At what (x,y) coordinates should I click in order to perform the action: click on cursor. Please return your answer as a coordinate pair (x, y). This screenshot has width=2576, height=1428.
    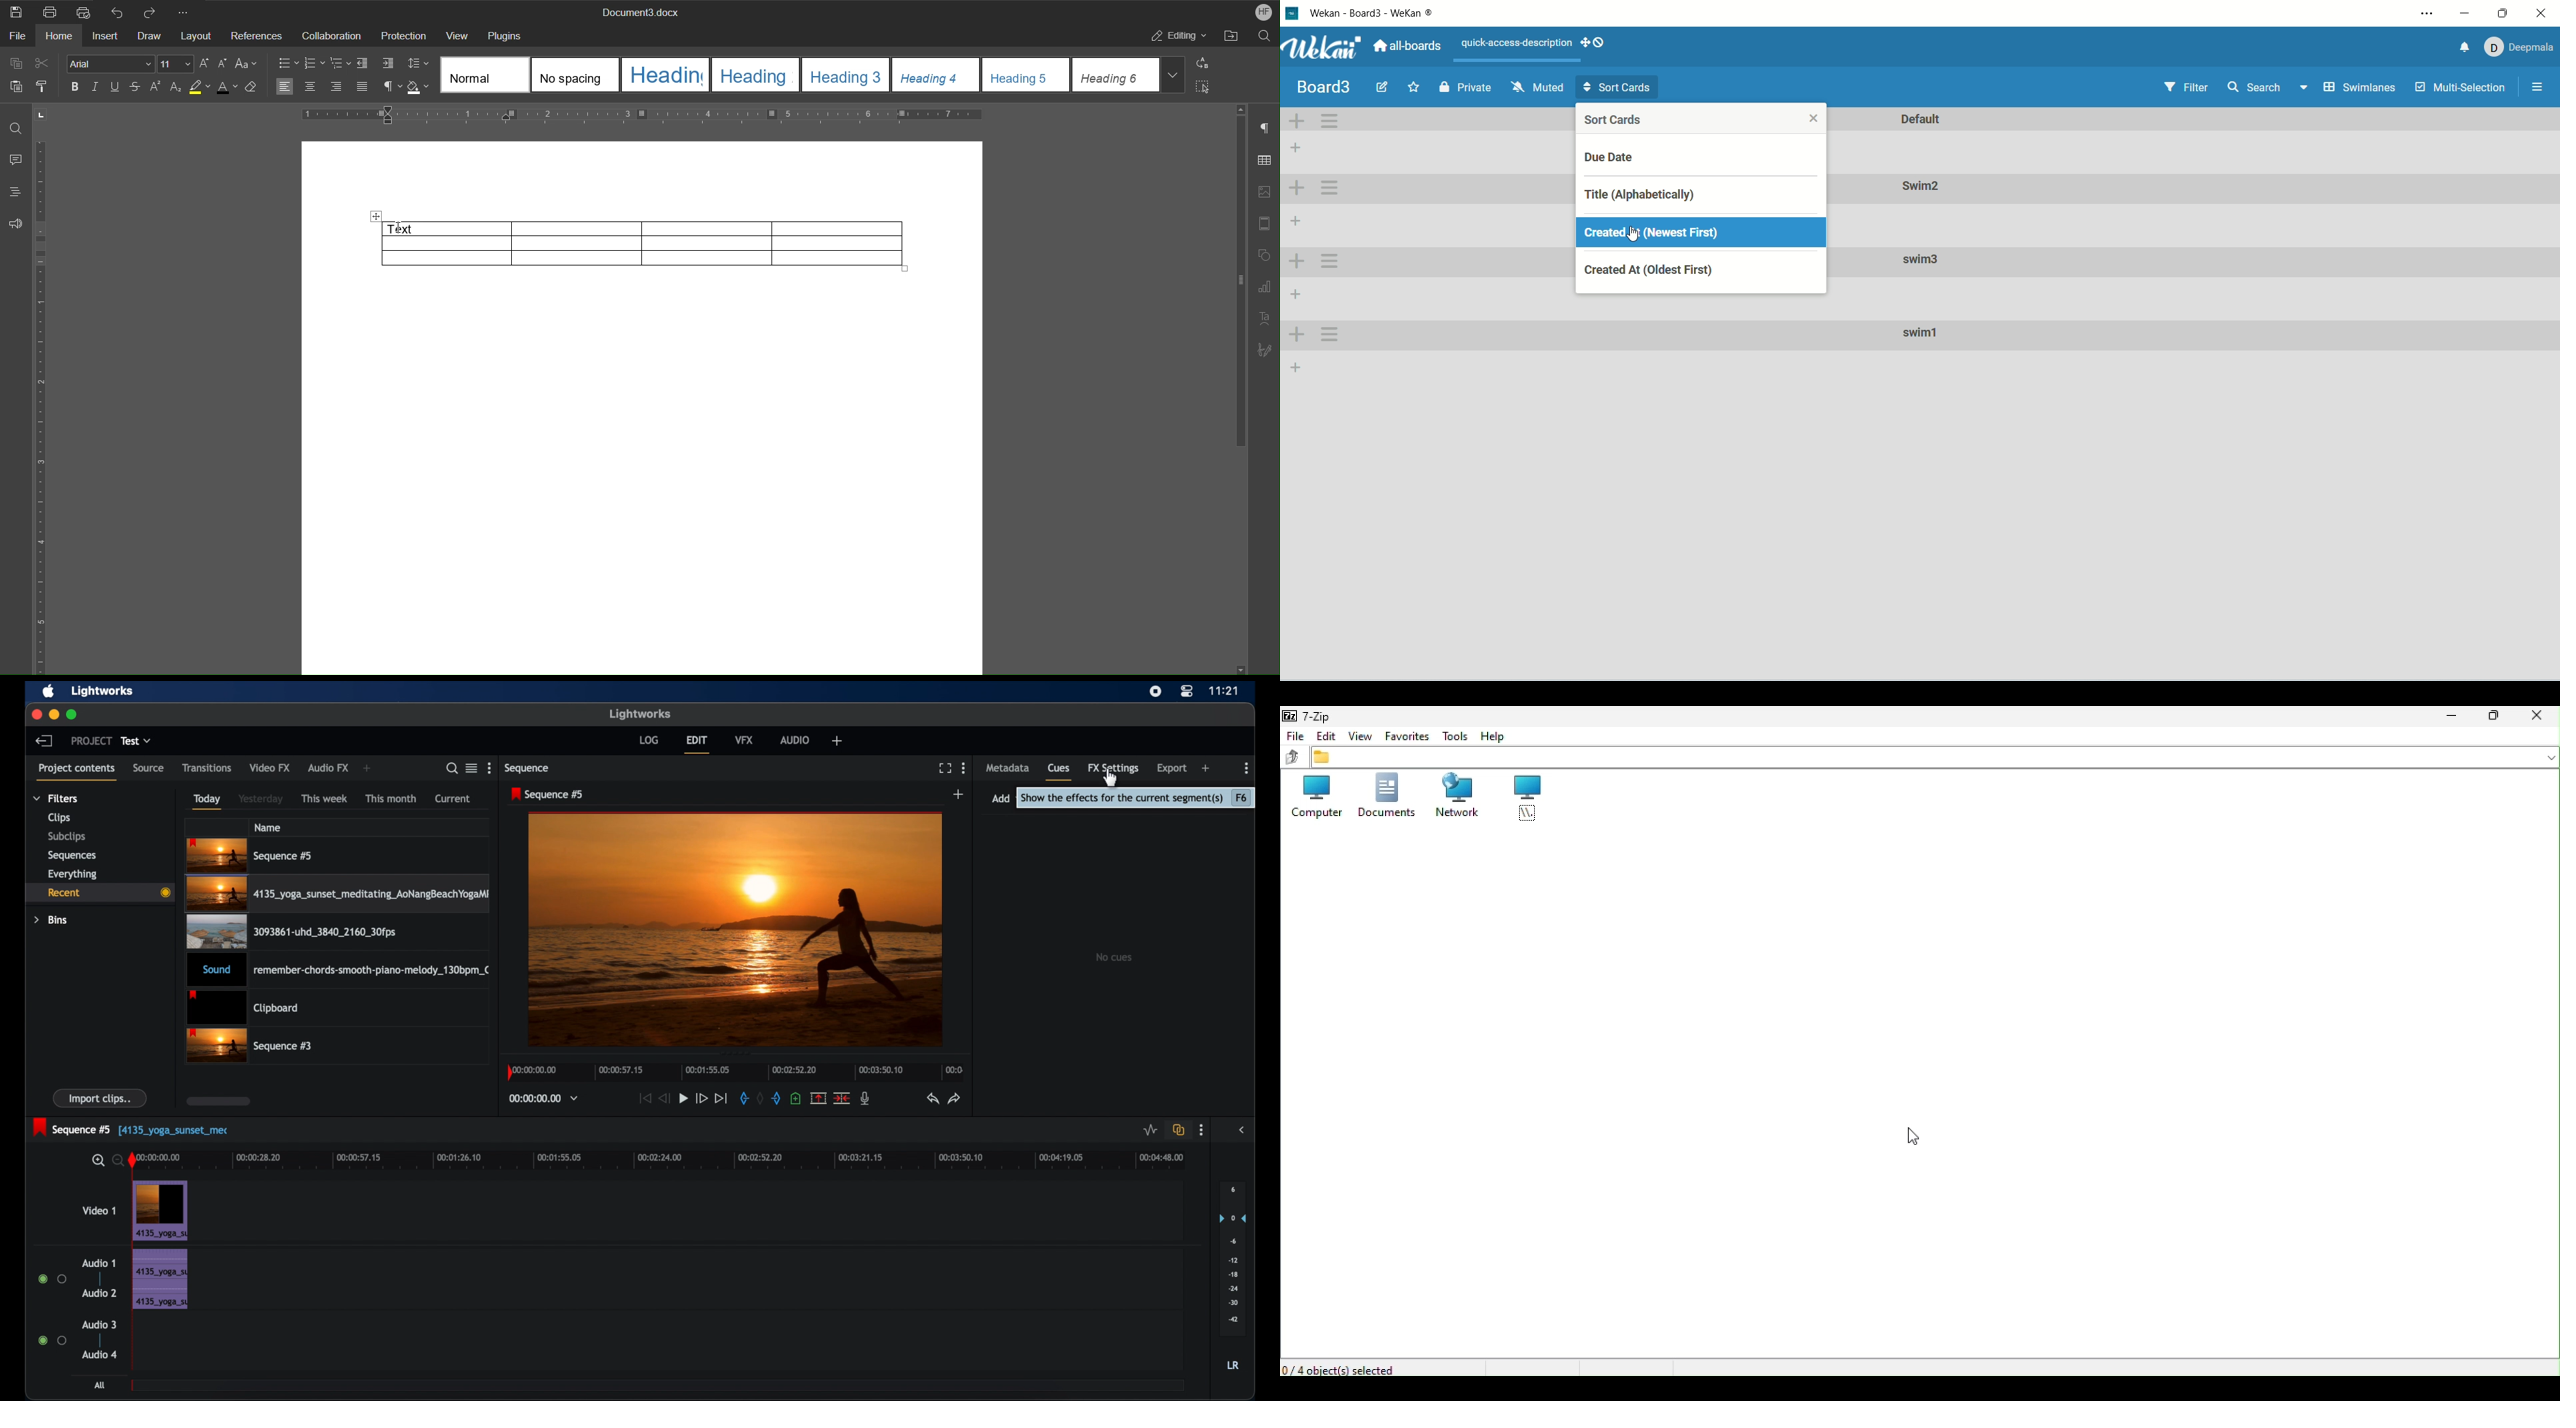
    Looking at the image, I should click on (1632, 233).